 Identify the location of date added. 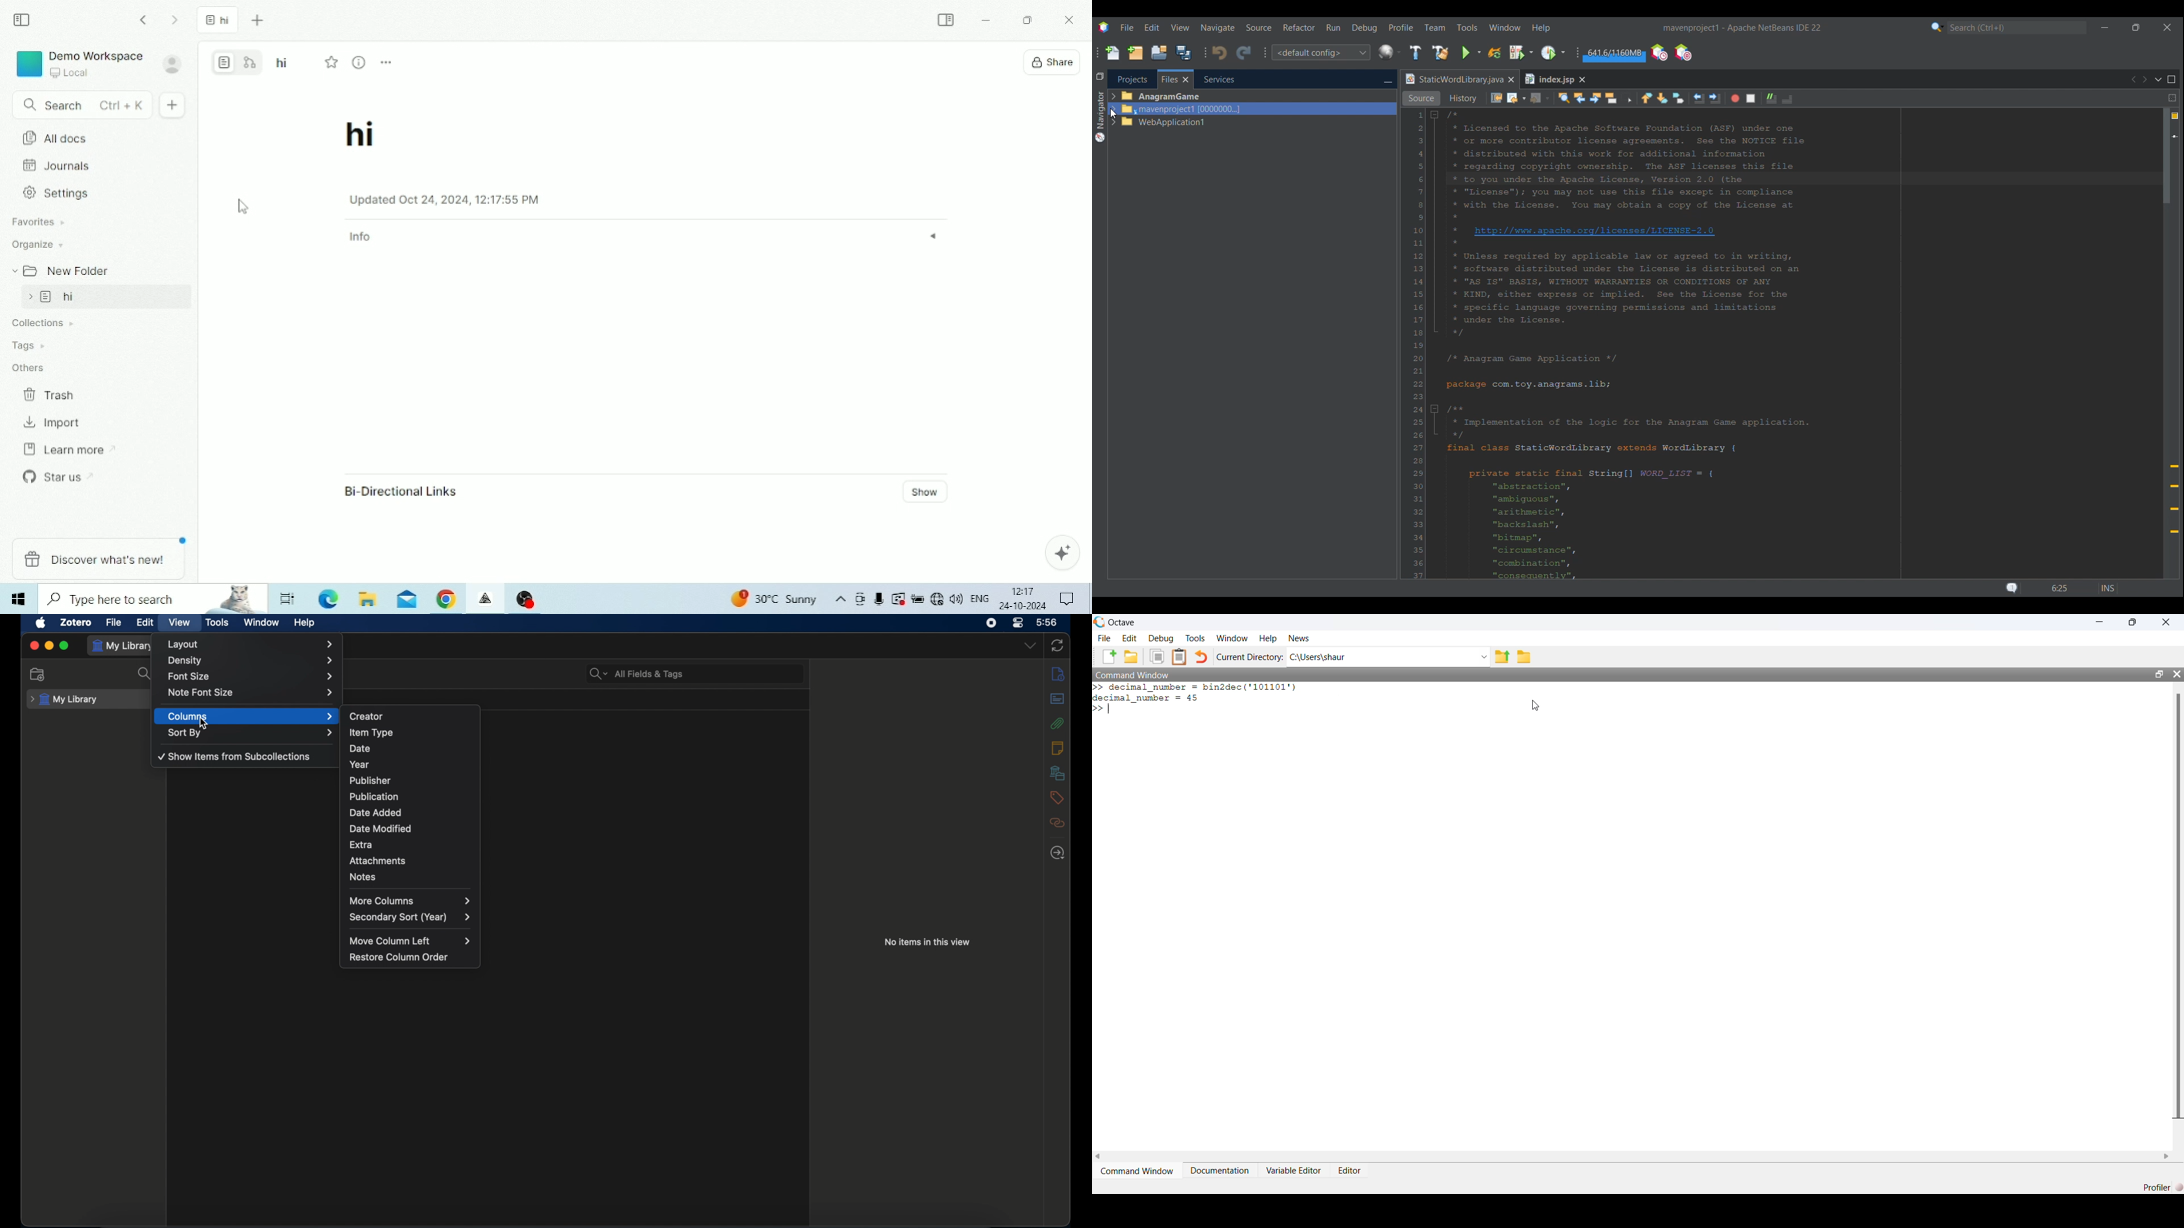
(412, 811).